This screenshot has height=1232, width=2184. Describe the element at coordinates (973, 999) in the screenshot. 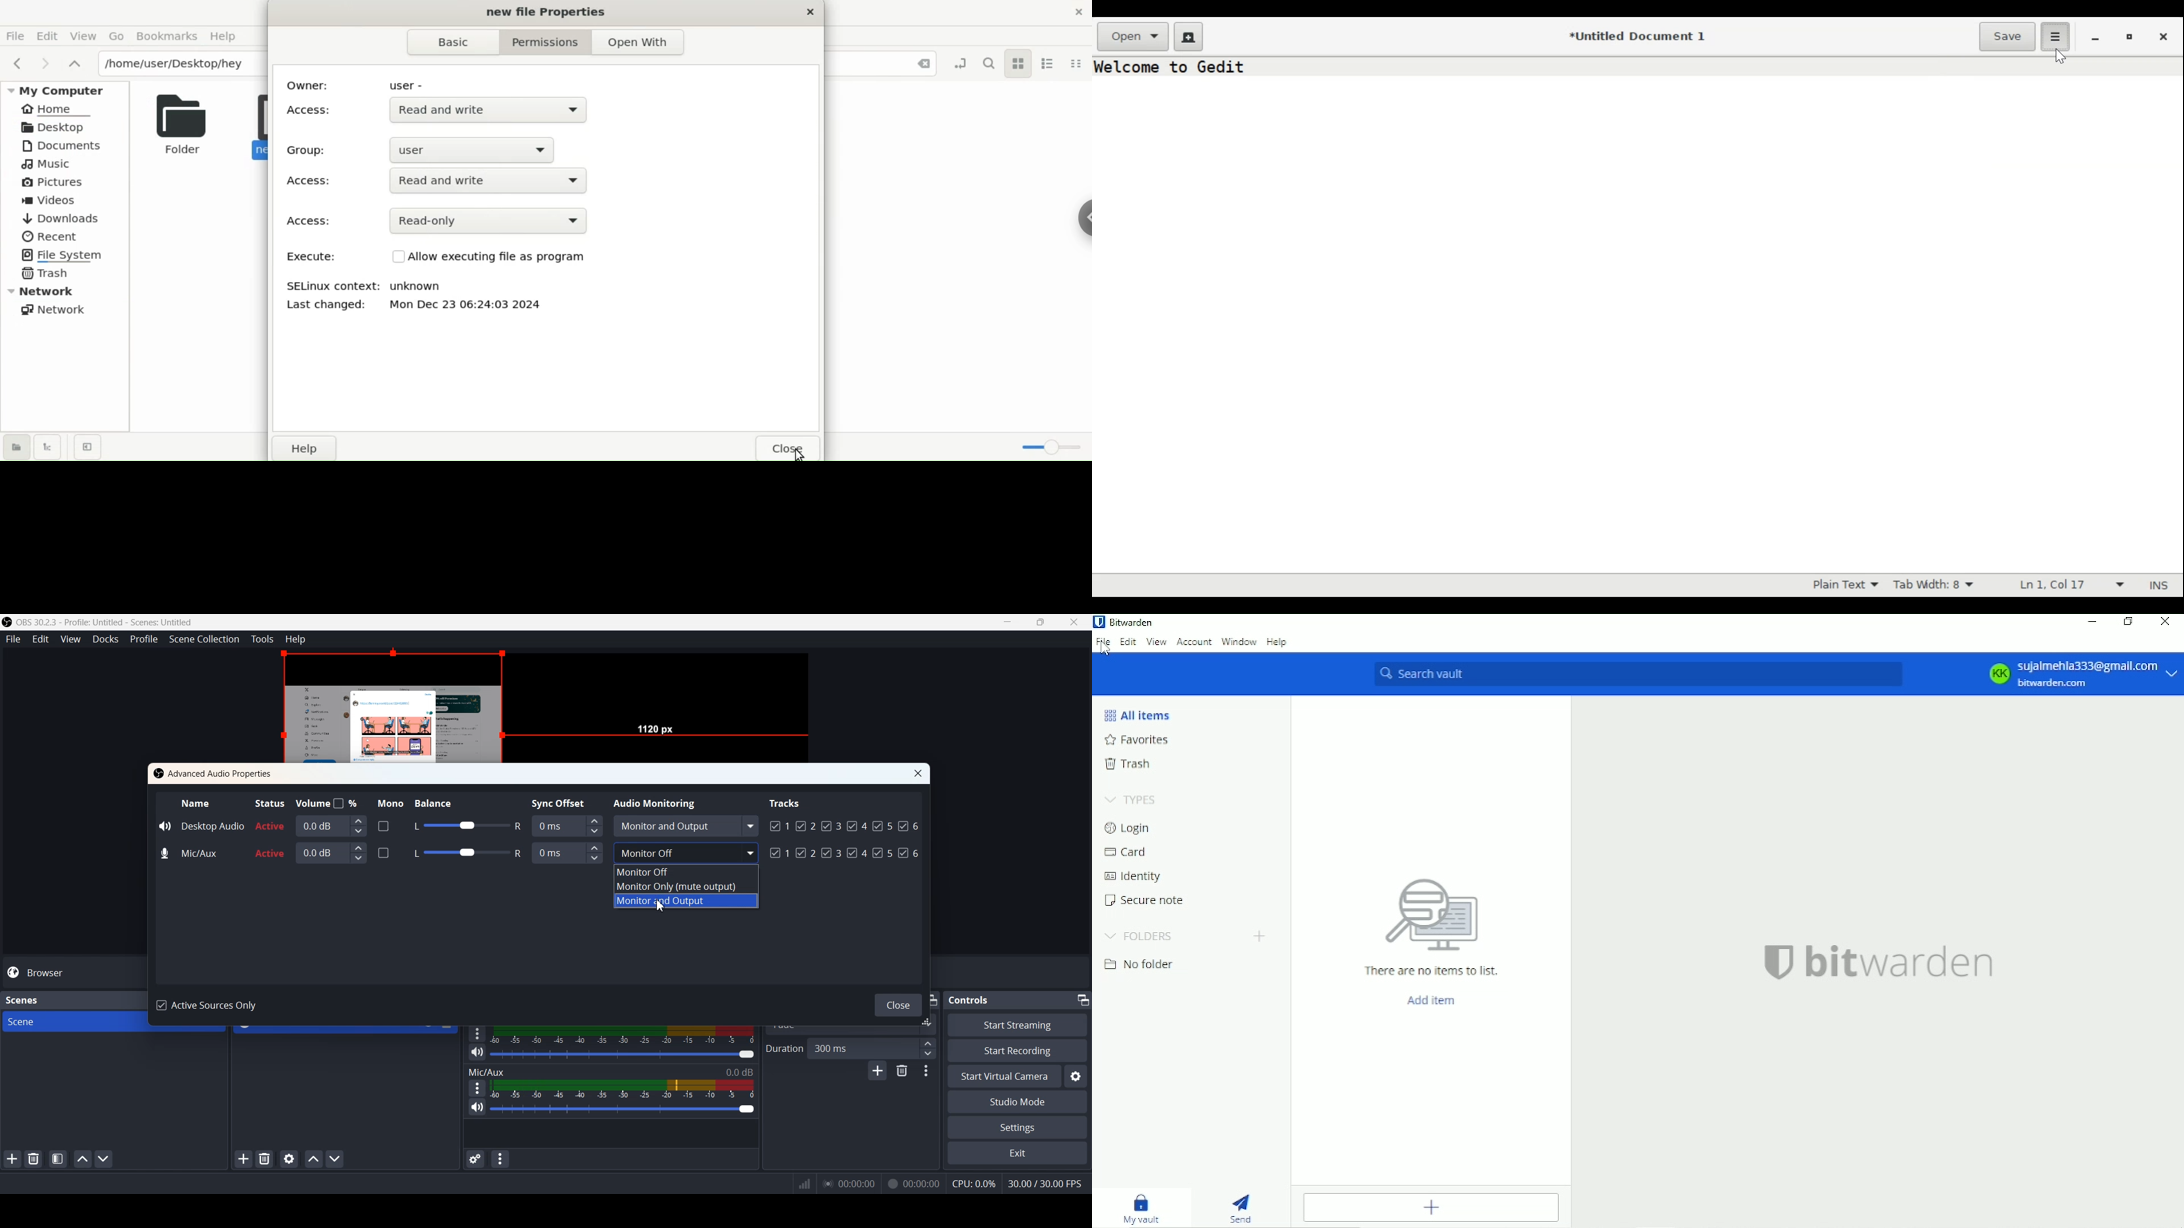

I see `Controls` at that location.